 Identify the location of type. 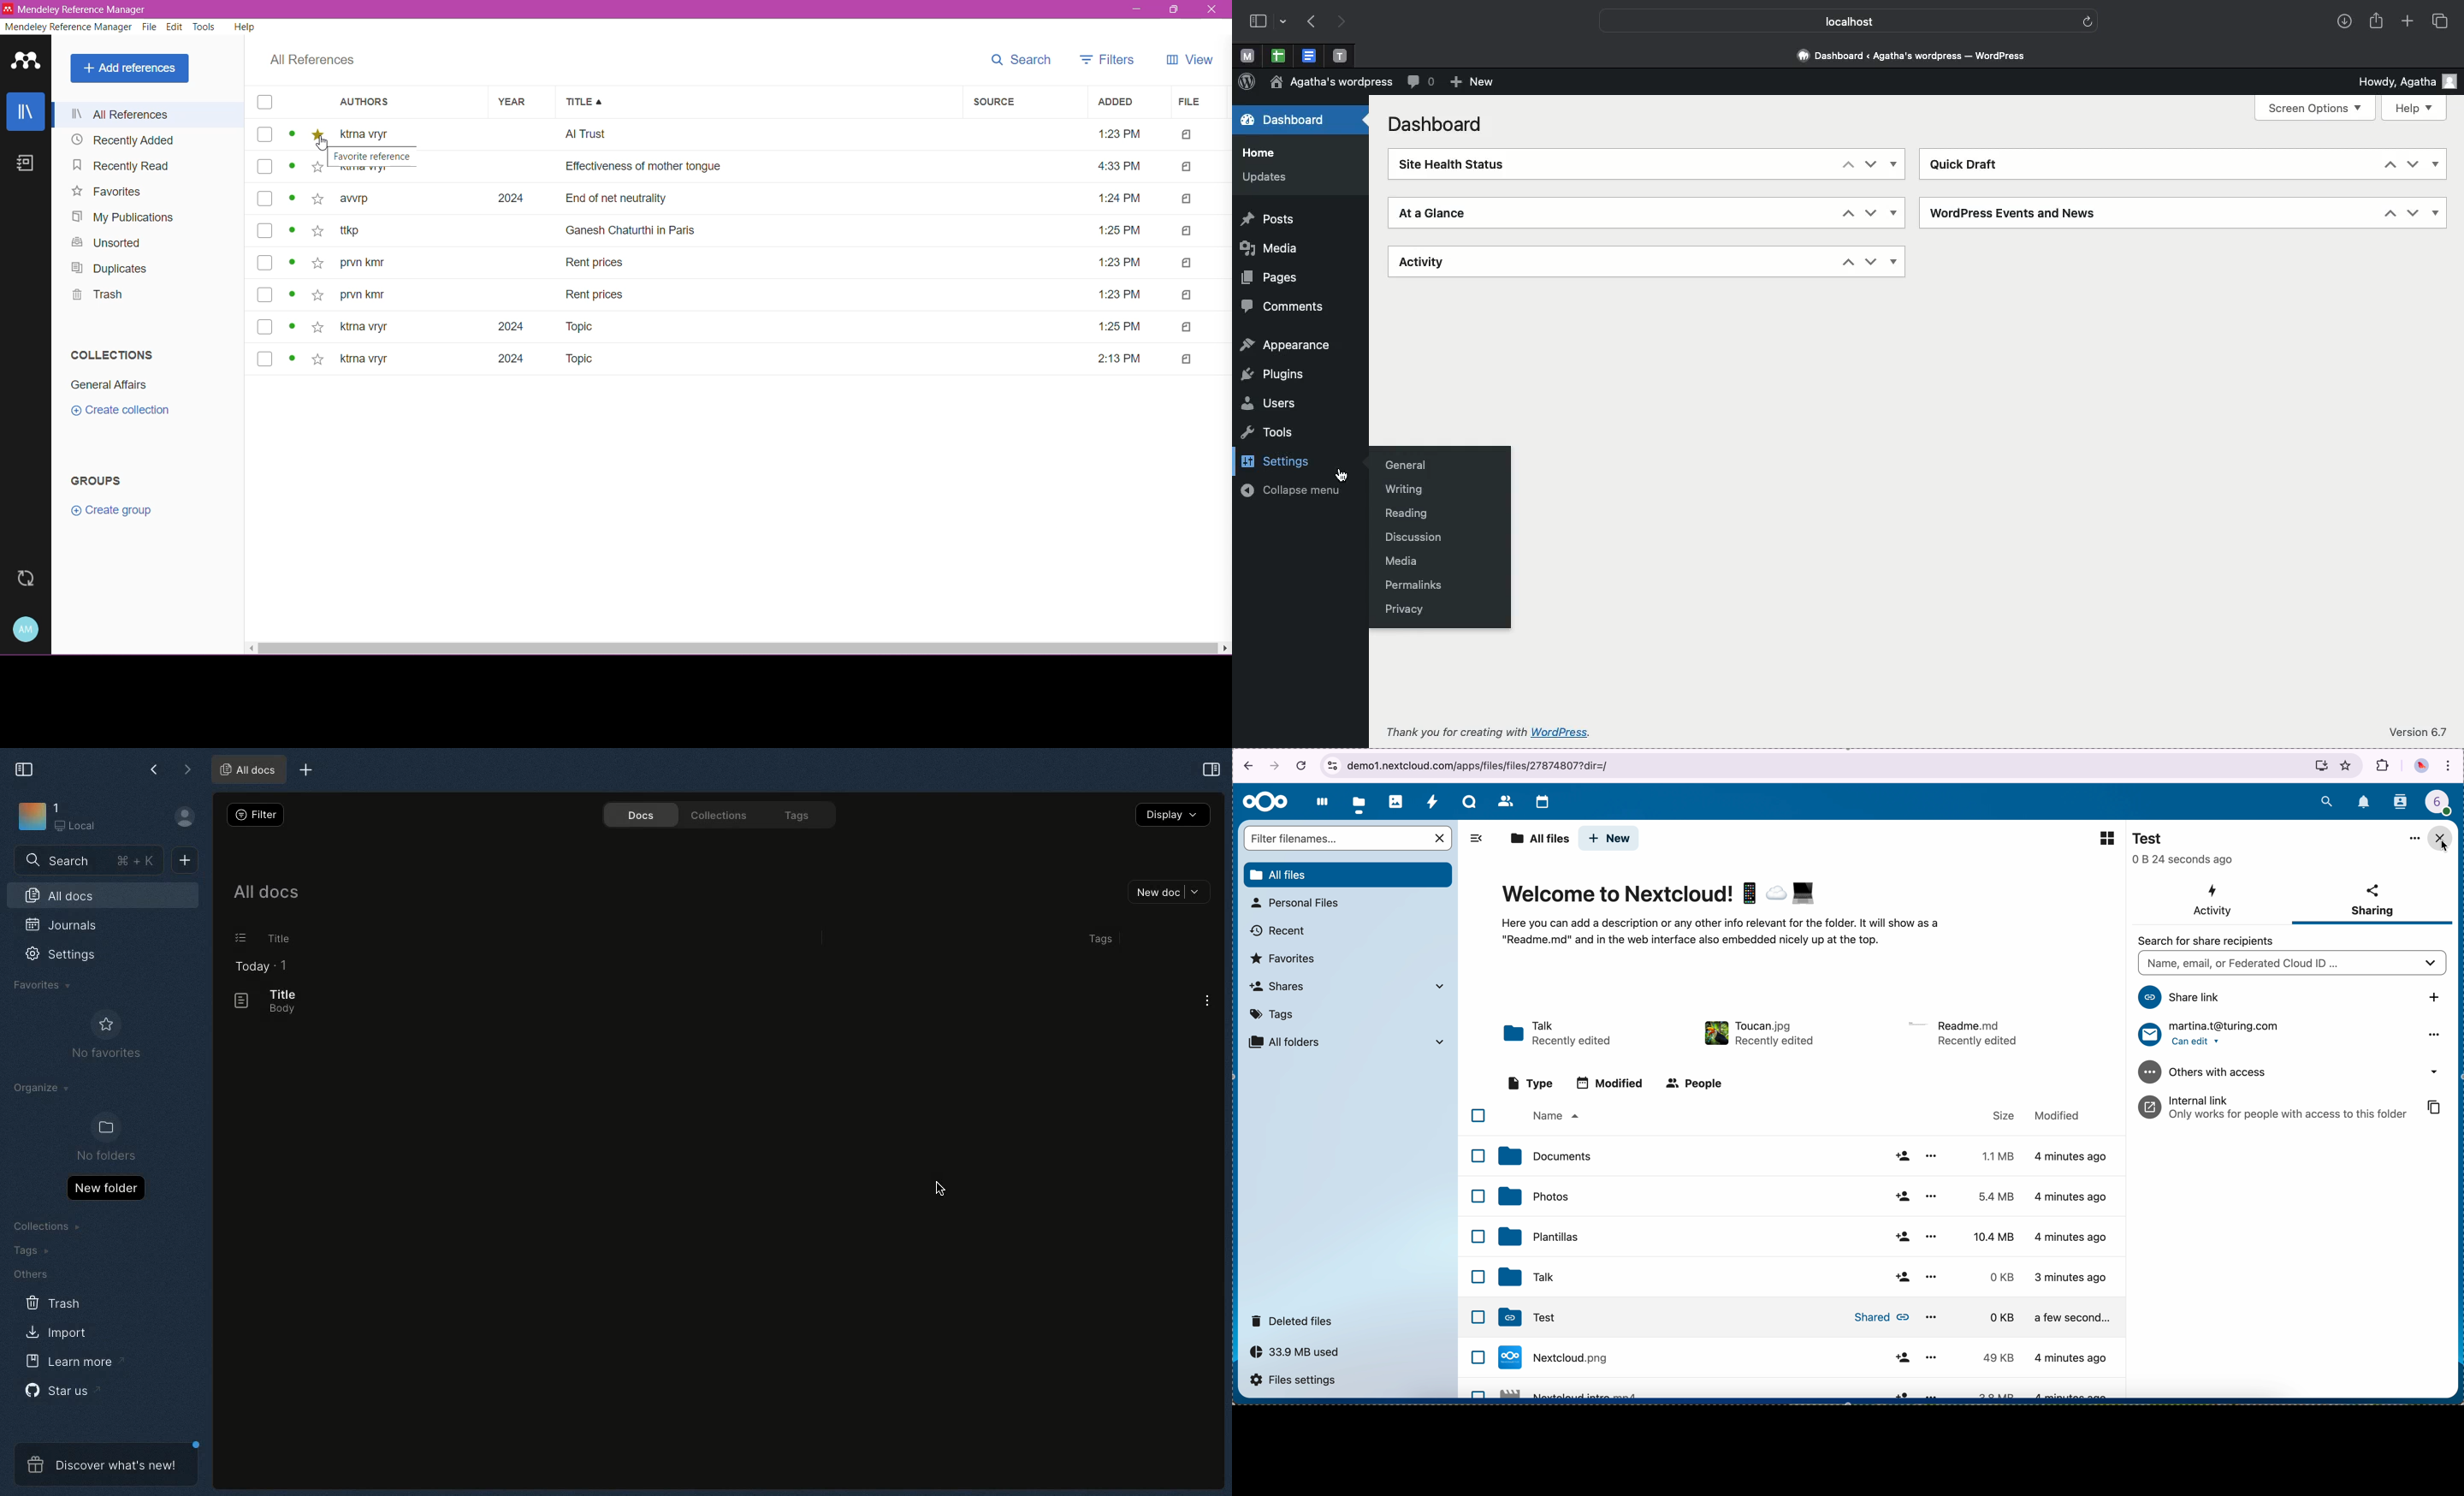
(1530, 1083).